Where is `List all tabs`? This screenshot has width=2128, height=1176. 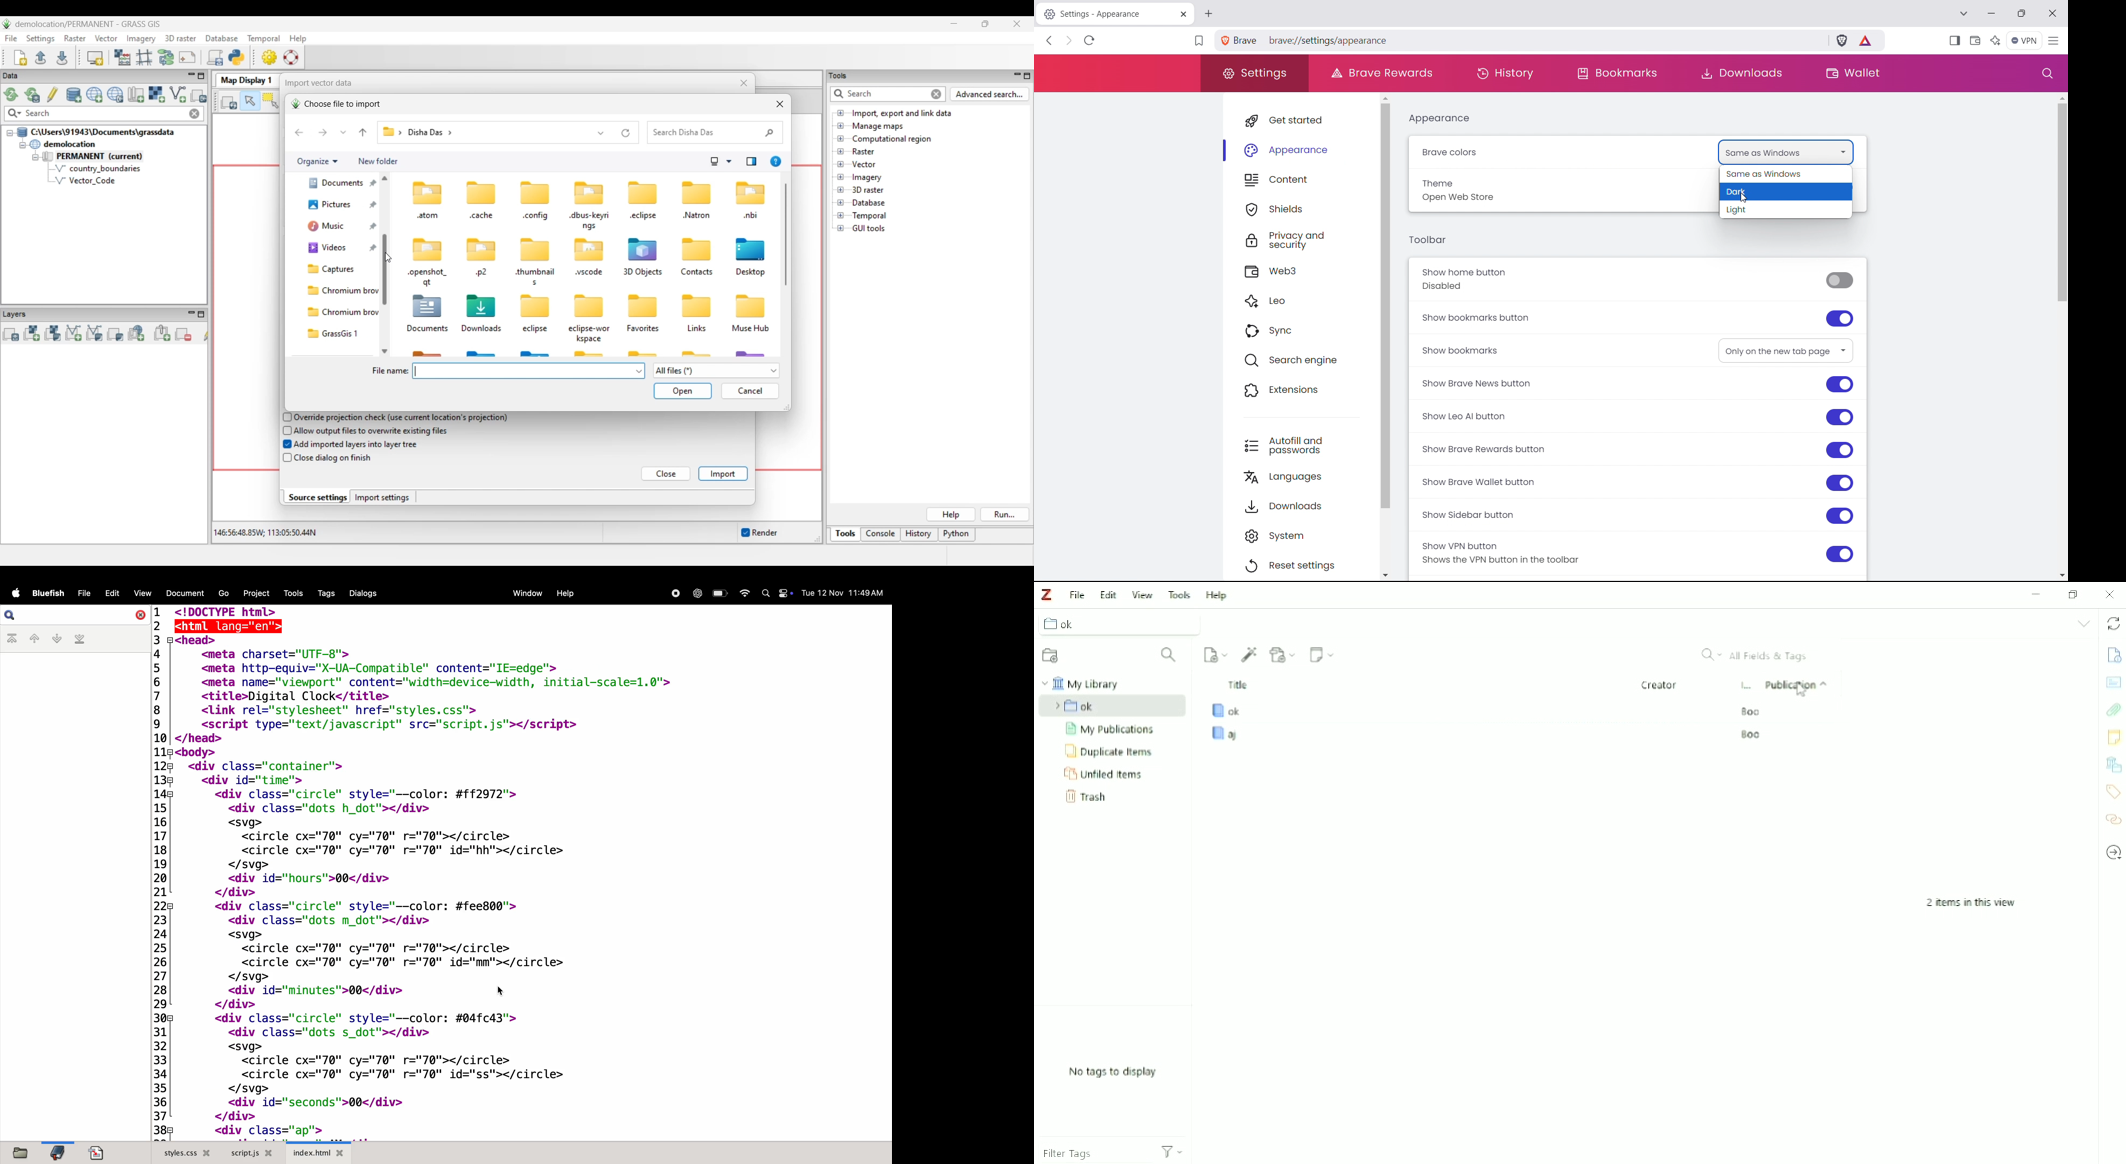 List all tabs is located at coordinates (2083, 624).